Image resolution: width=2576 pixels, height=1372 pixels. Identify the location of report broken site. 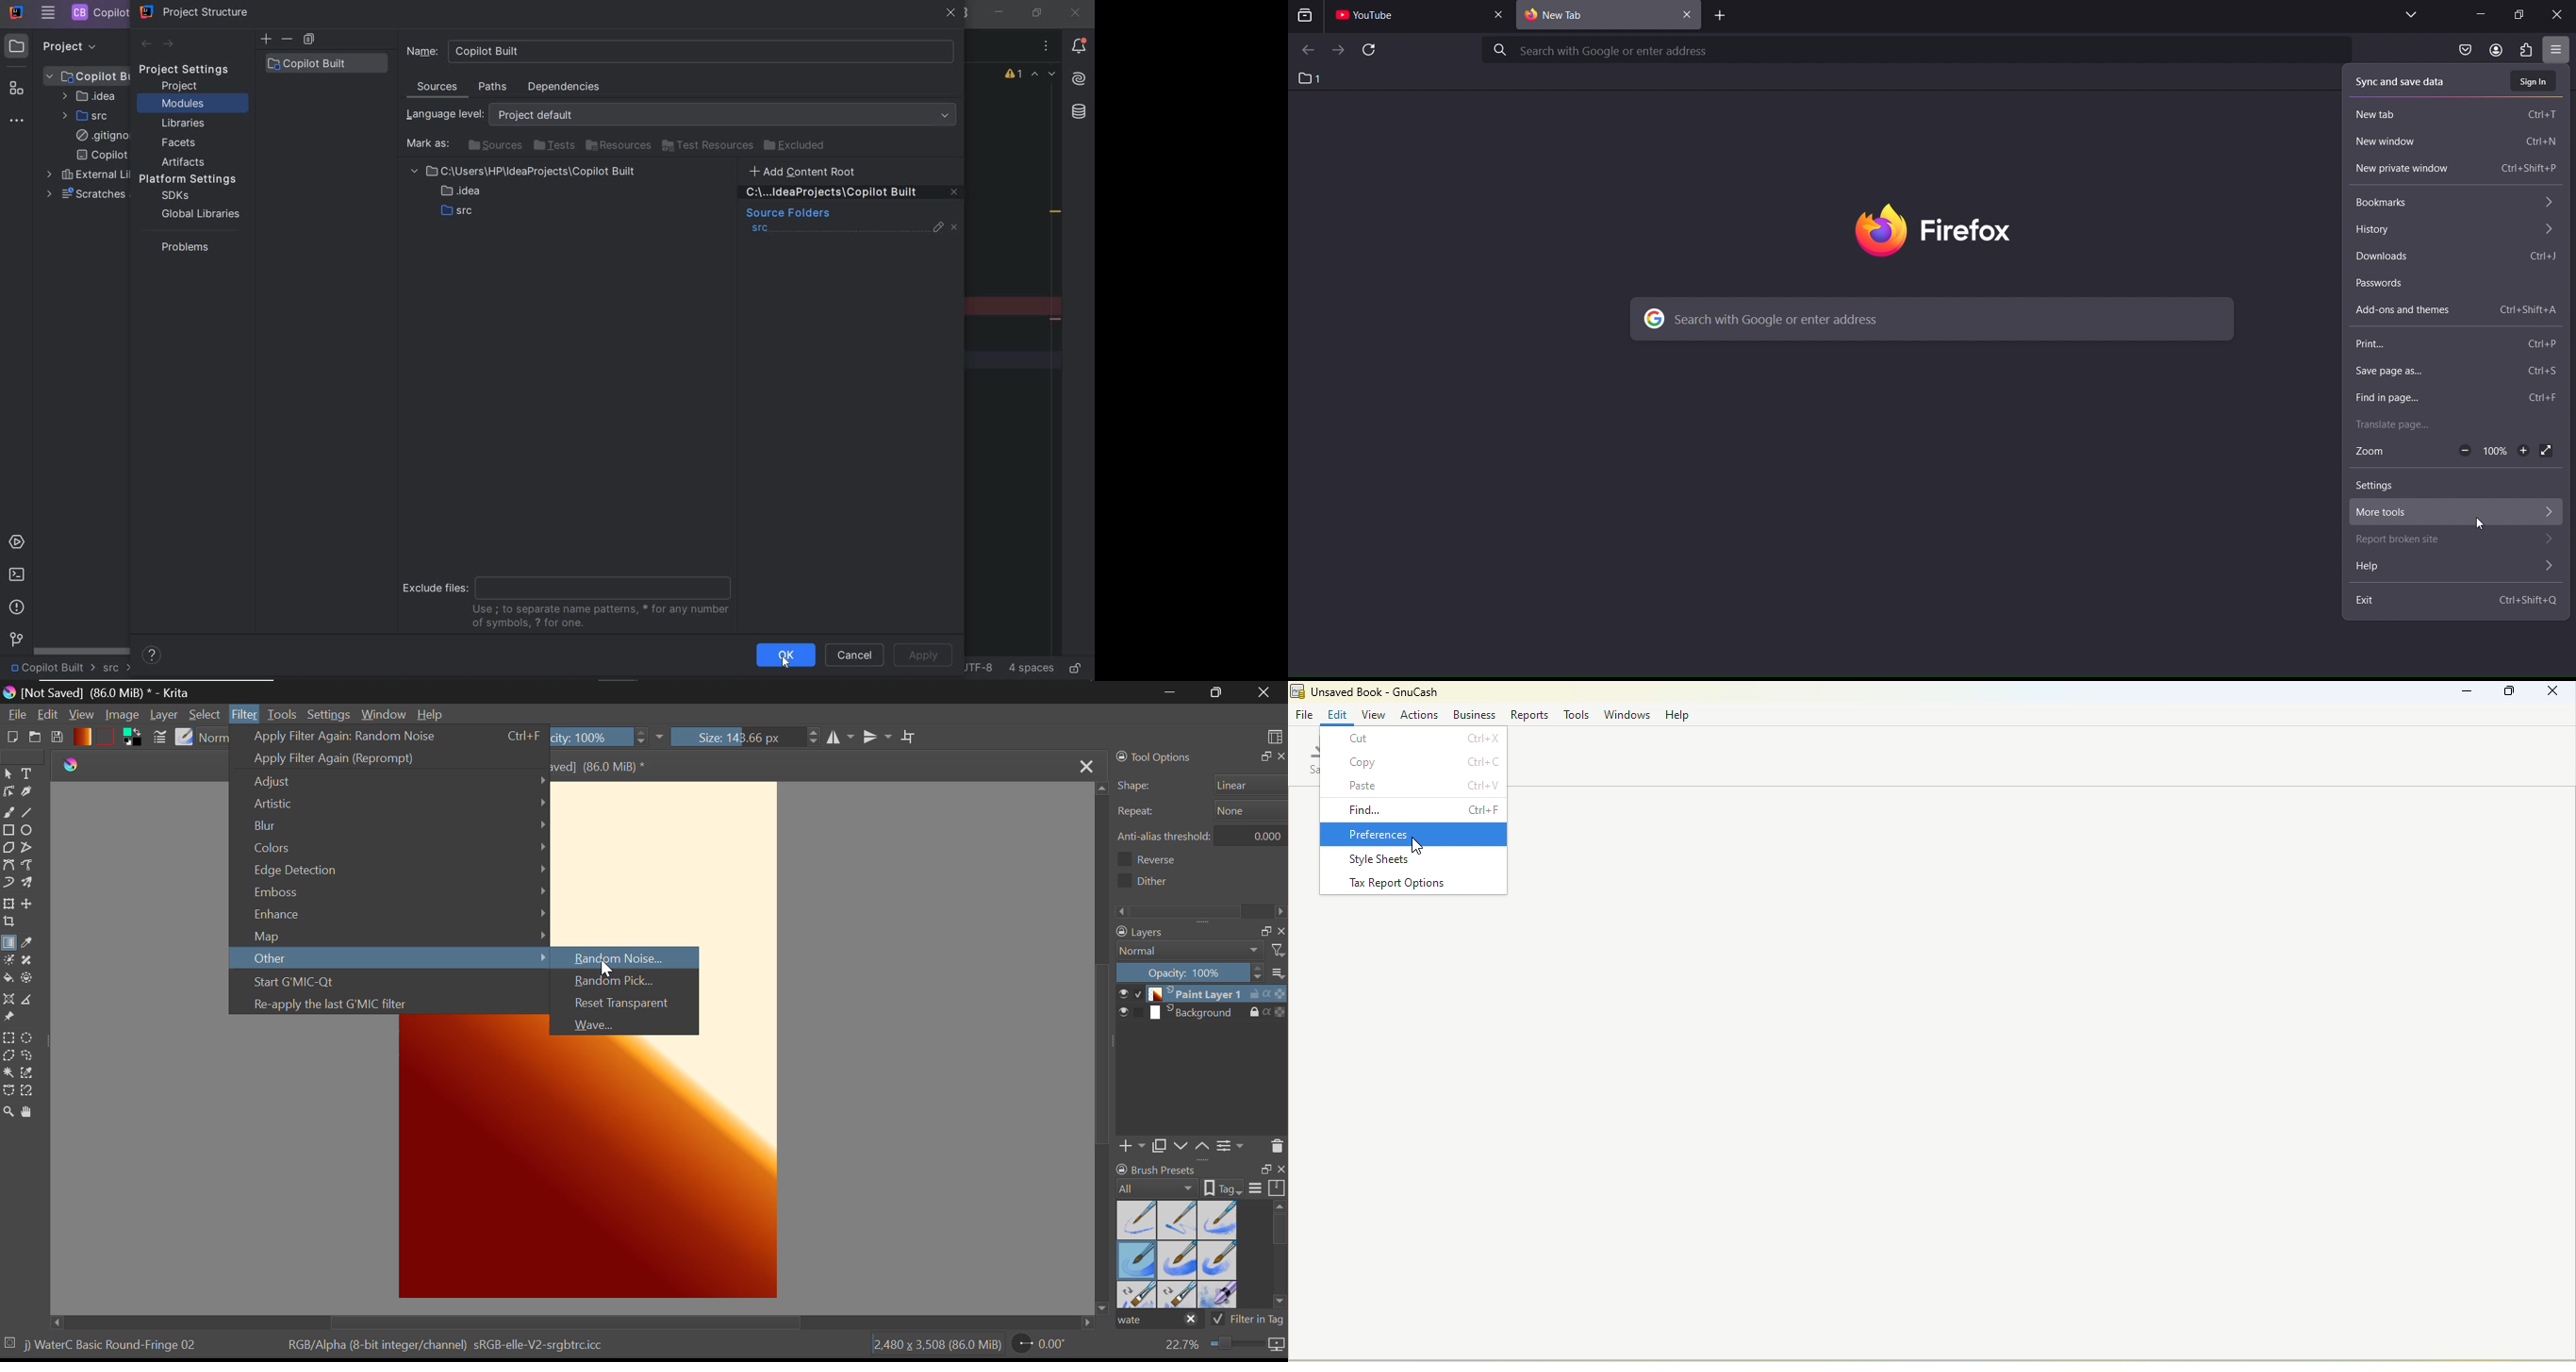
(2408, 542).